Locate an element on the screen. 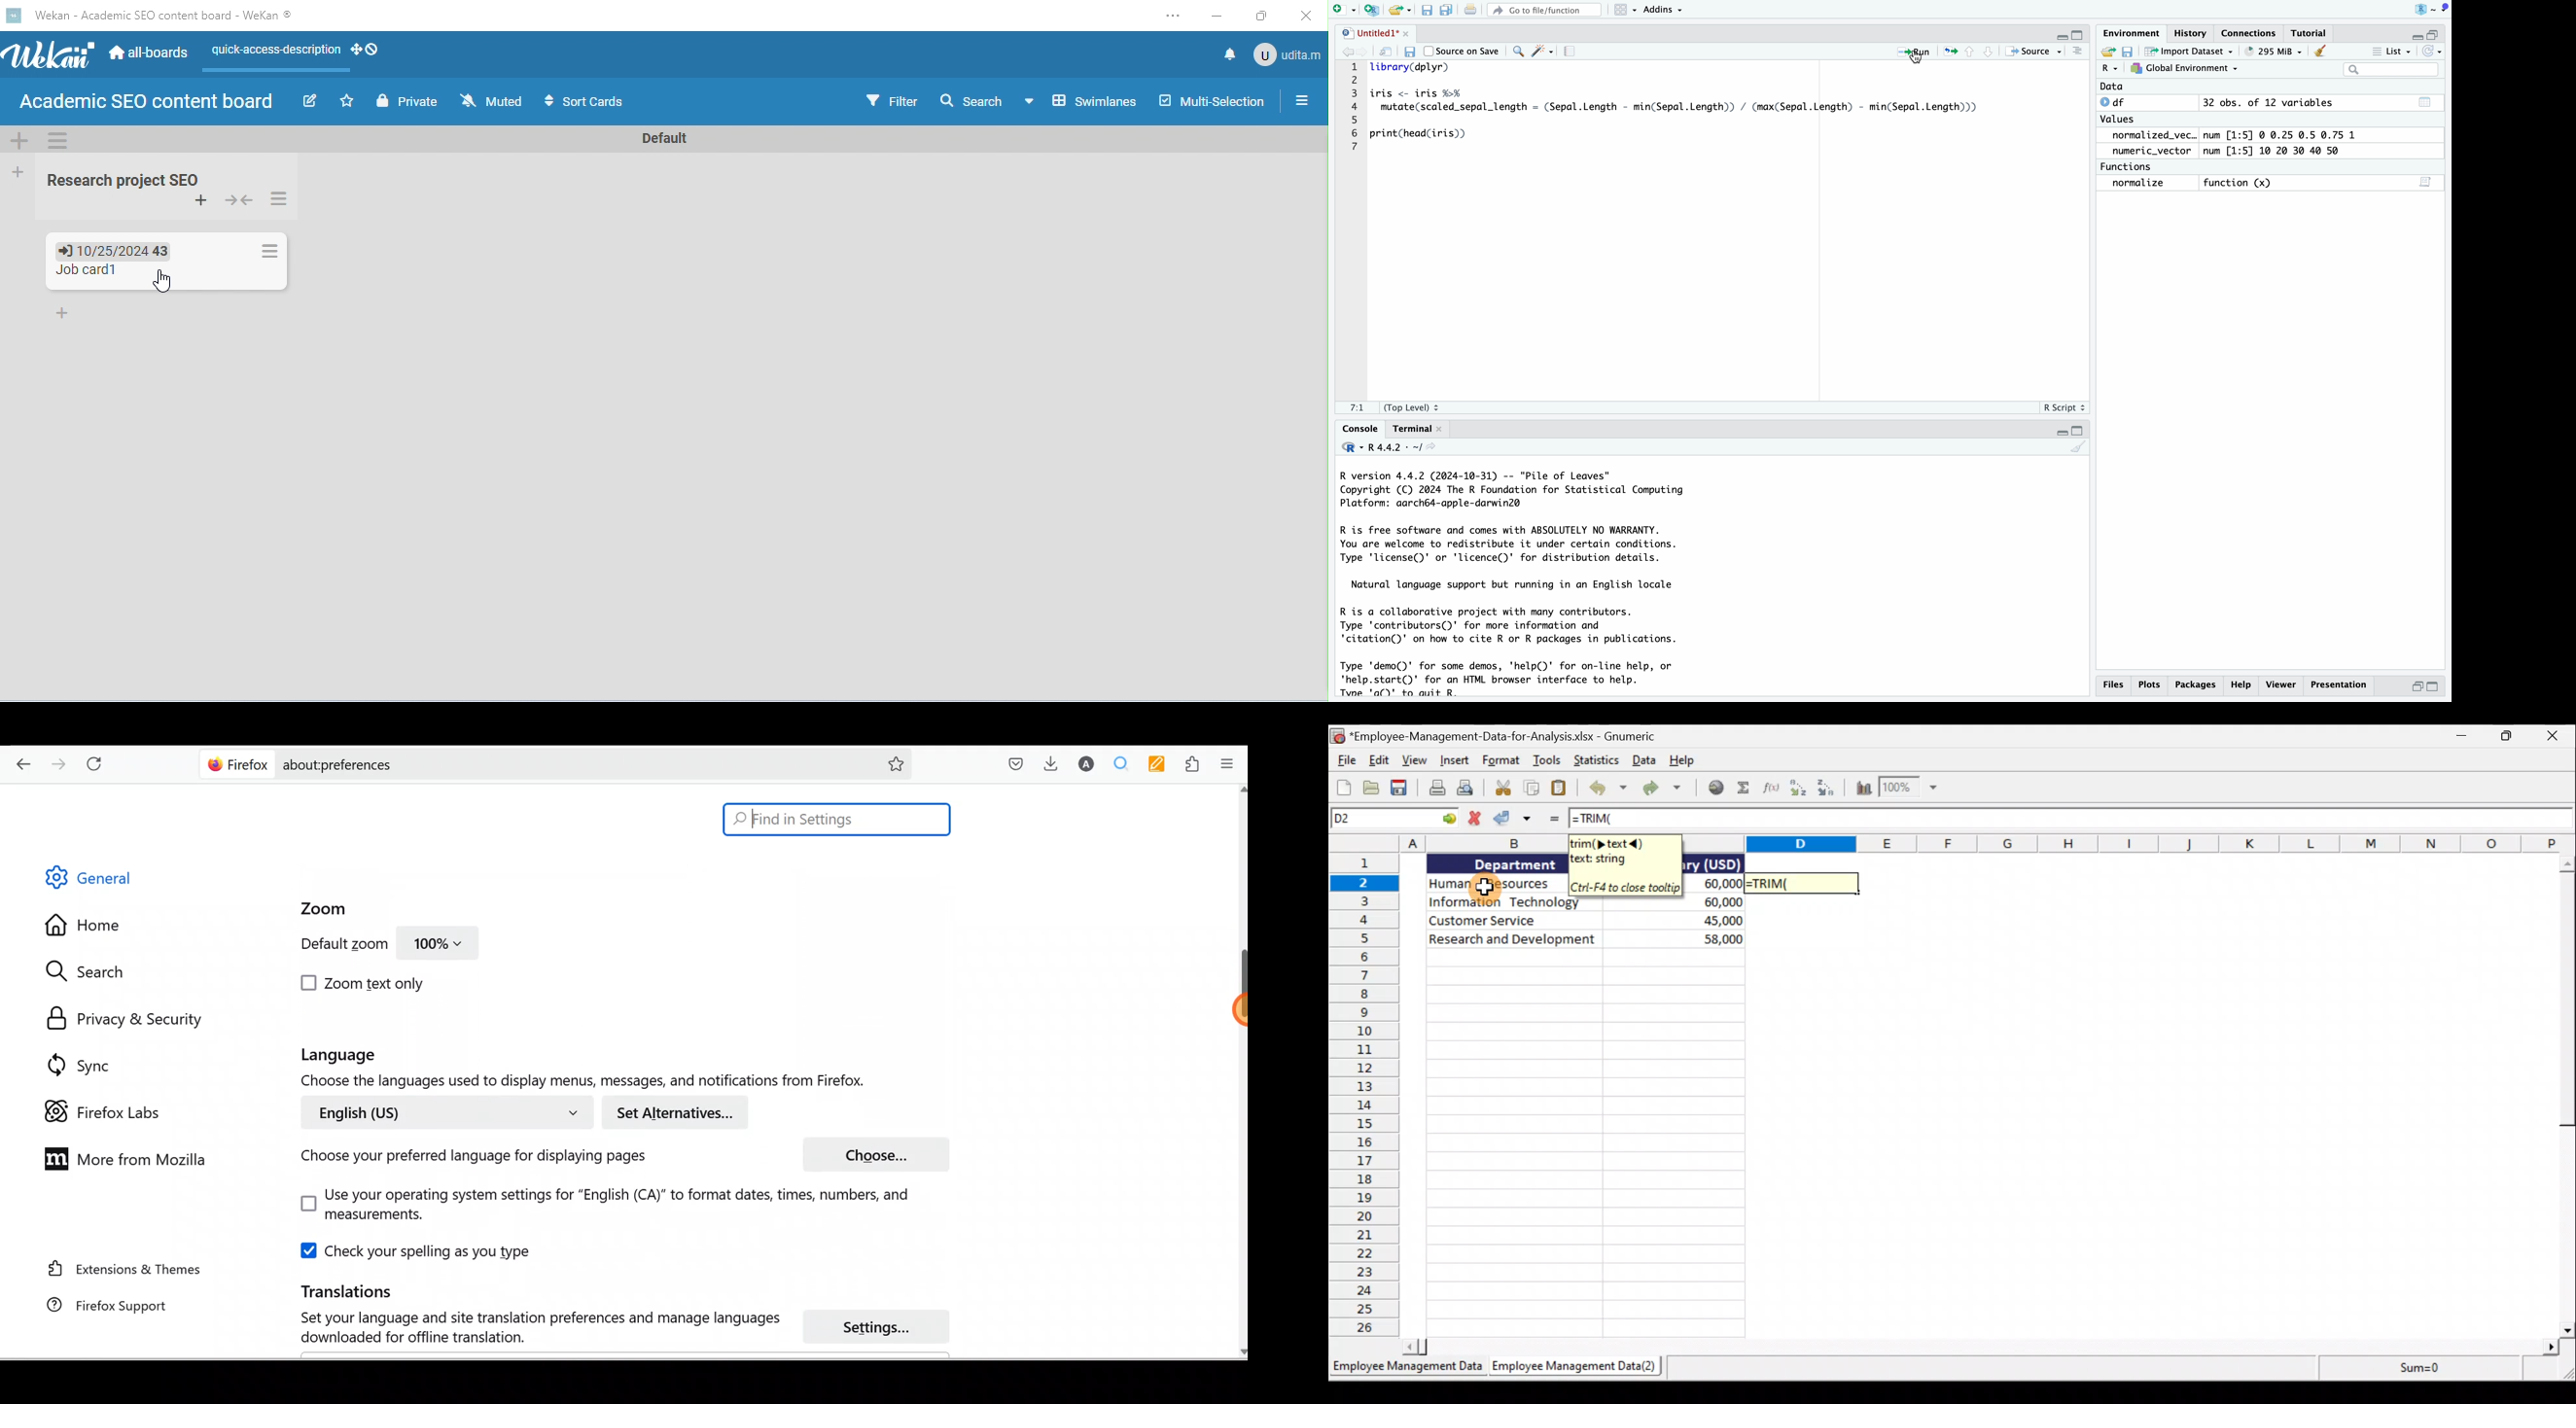  settings and more is located at coordinates (1172, 18).